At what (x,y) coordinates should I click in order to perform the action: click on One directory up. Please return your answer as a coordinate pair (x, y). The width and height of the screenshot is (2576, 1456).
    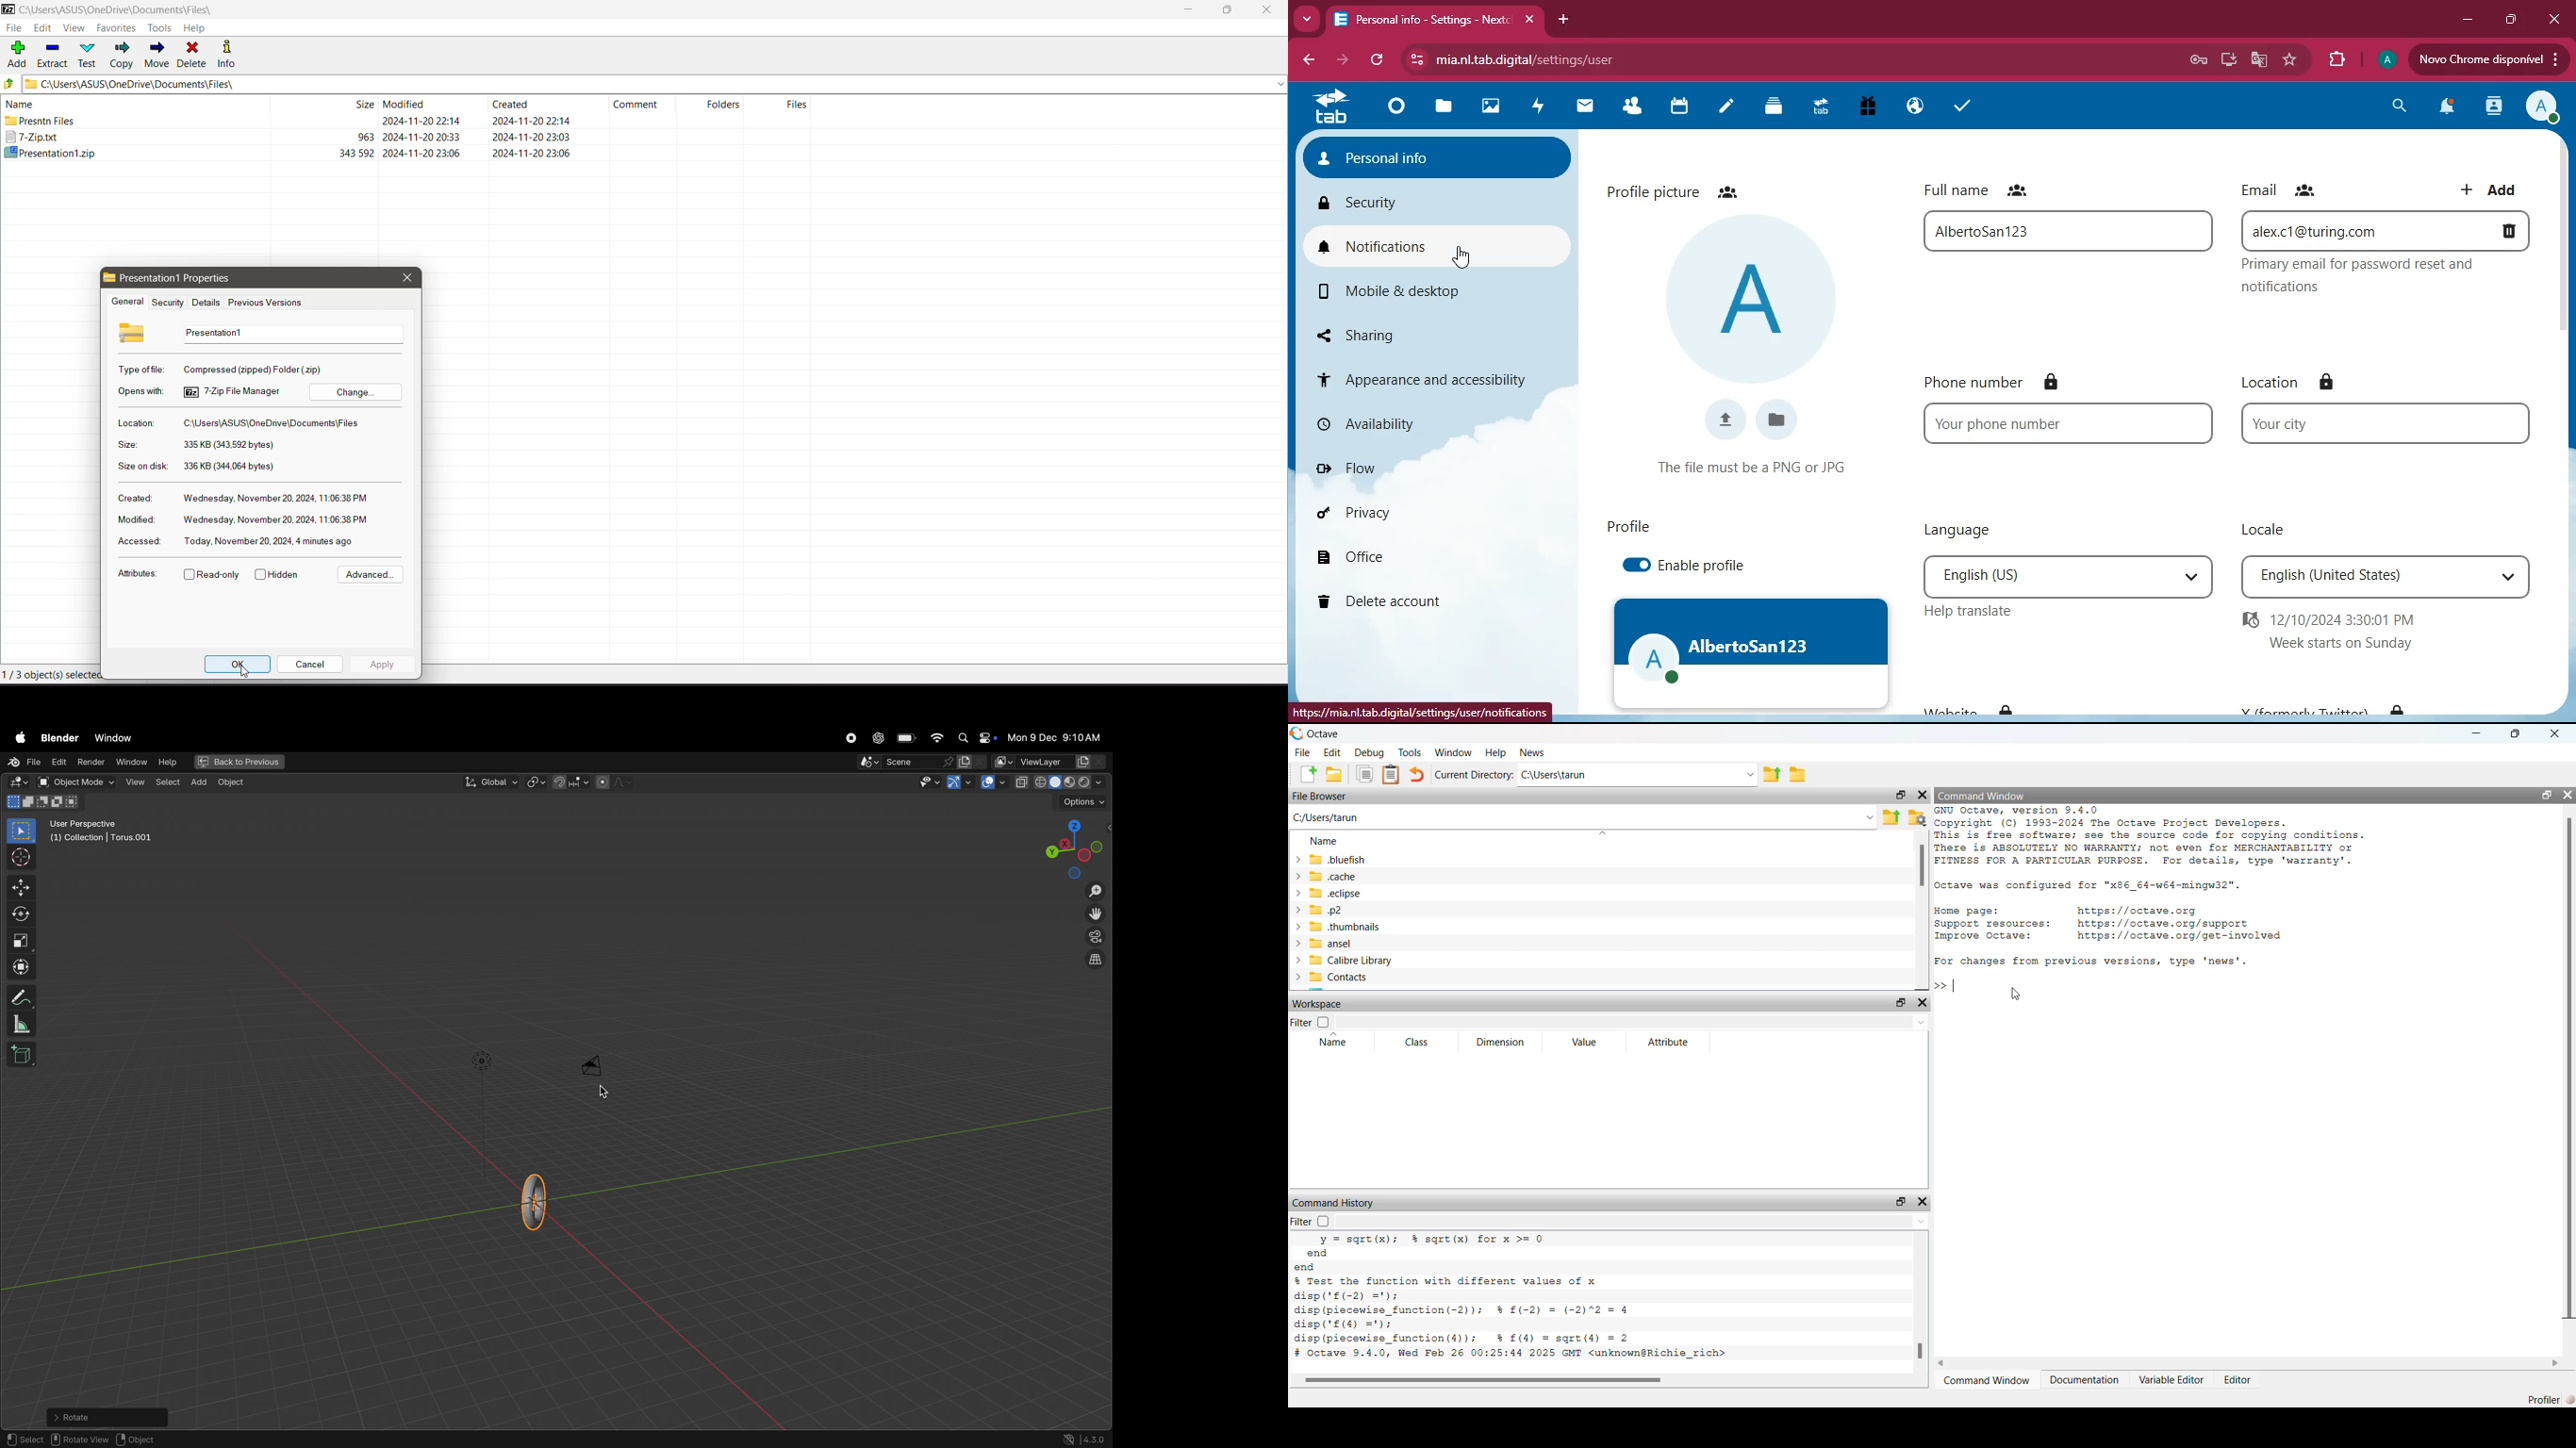
    Looking at the image, I should click on (1772, 775).